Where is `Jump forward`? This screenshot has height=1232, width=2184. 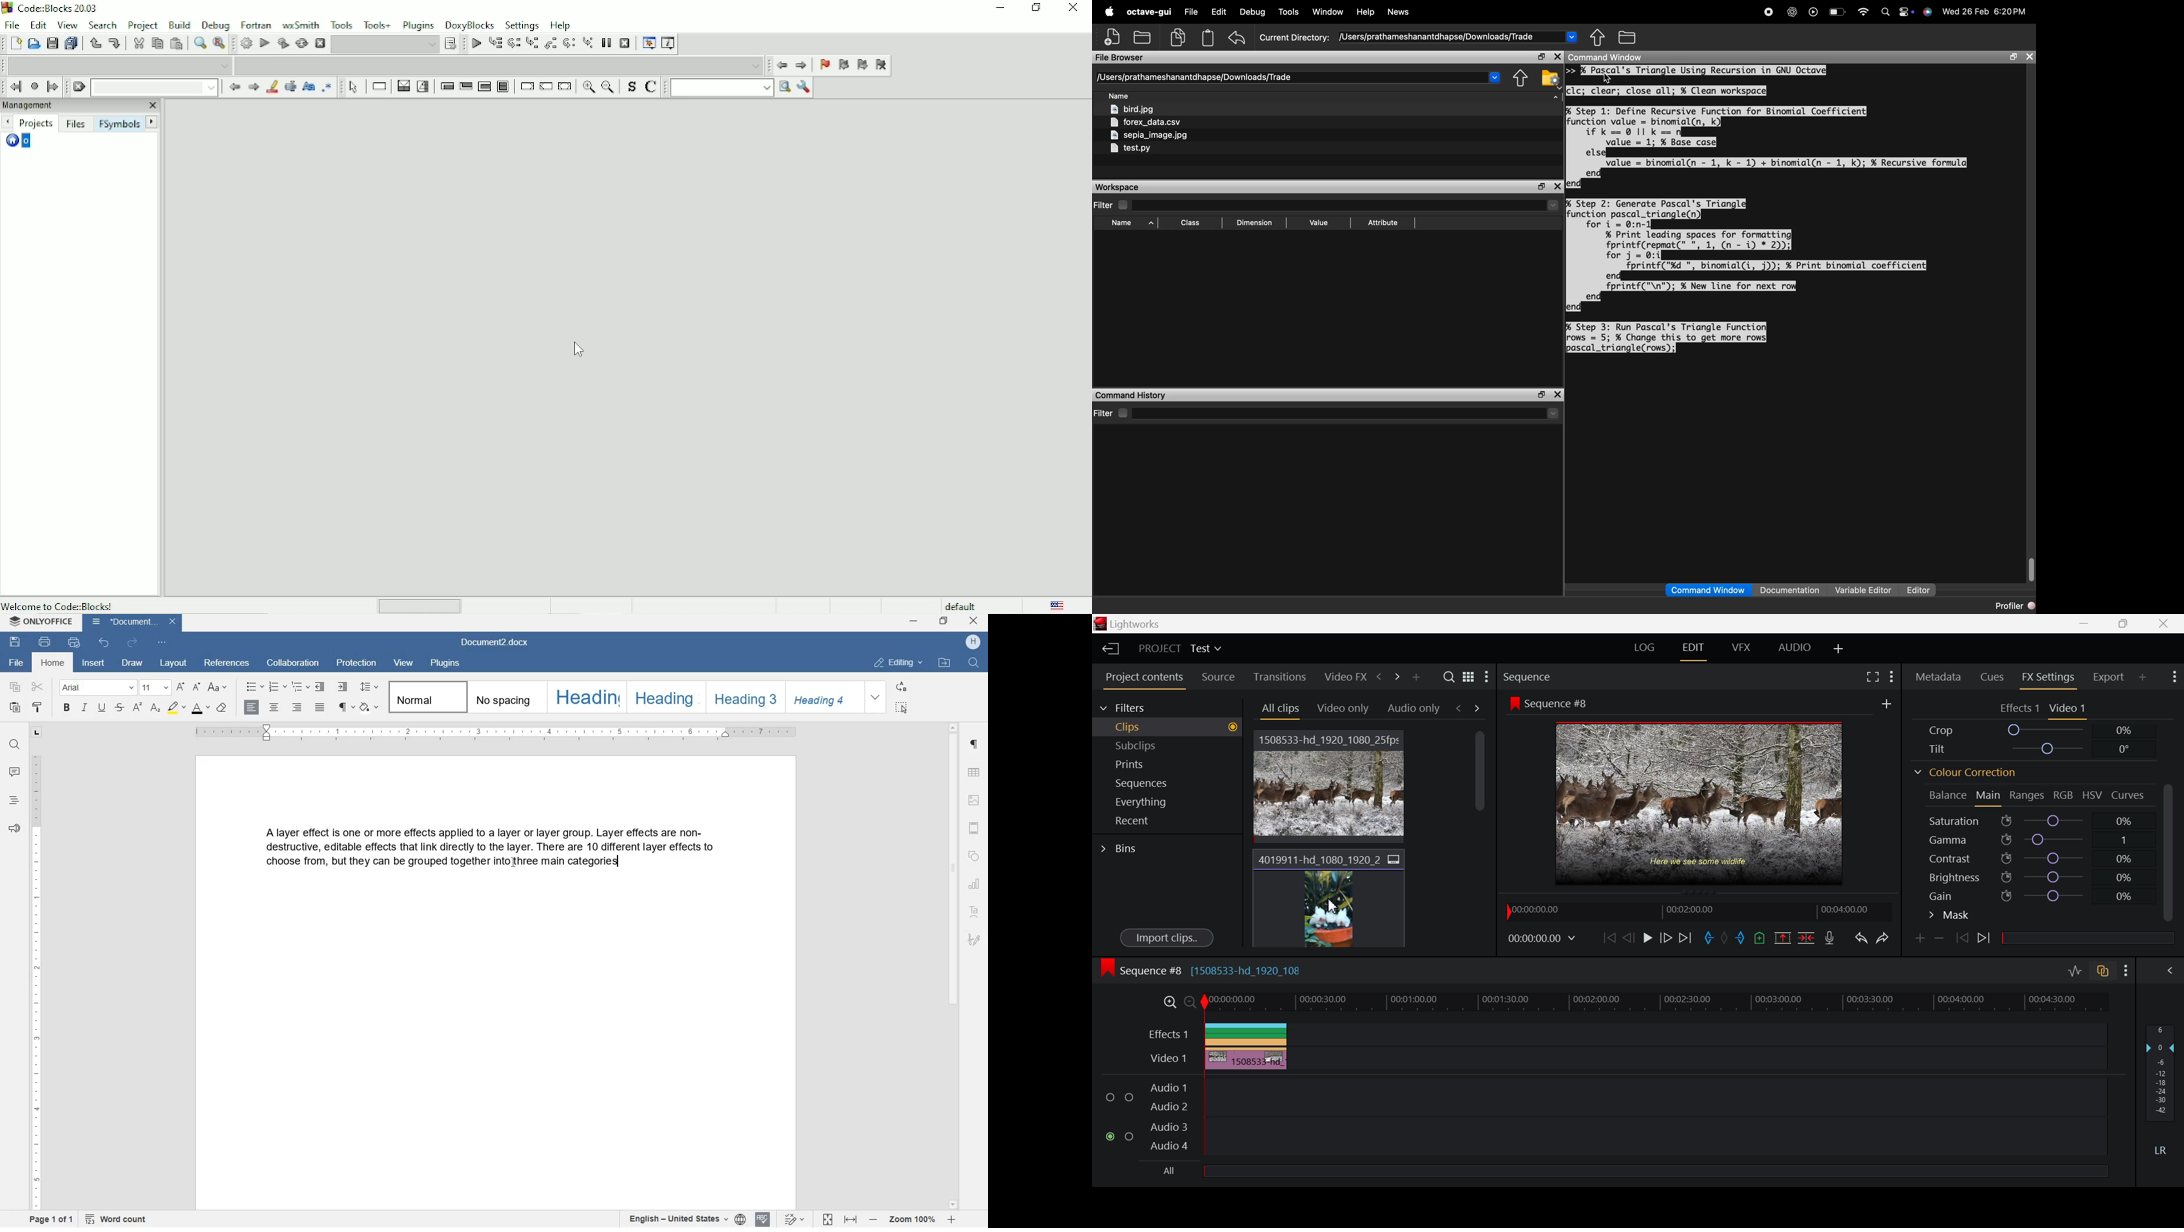 Jump forward is located at coordinates (802, 67).